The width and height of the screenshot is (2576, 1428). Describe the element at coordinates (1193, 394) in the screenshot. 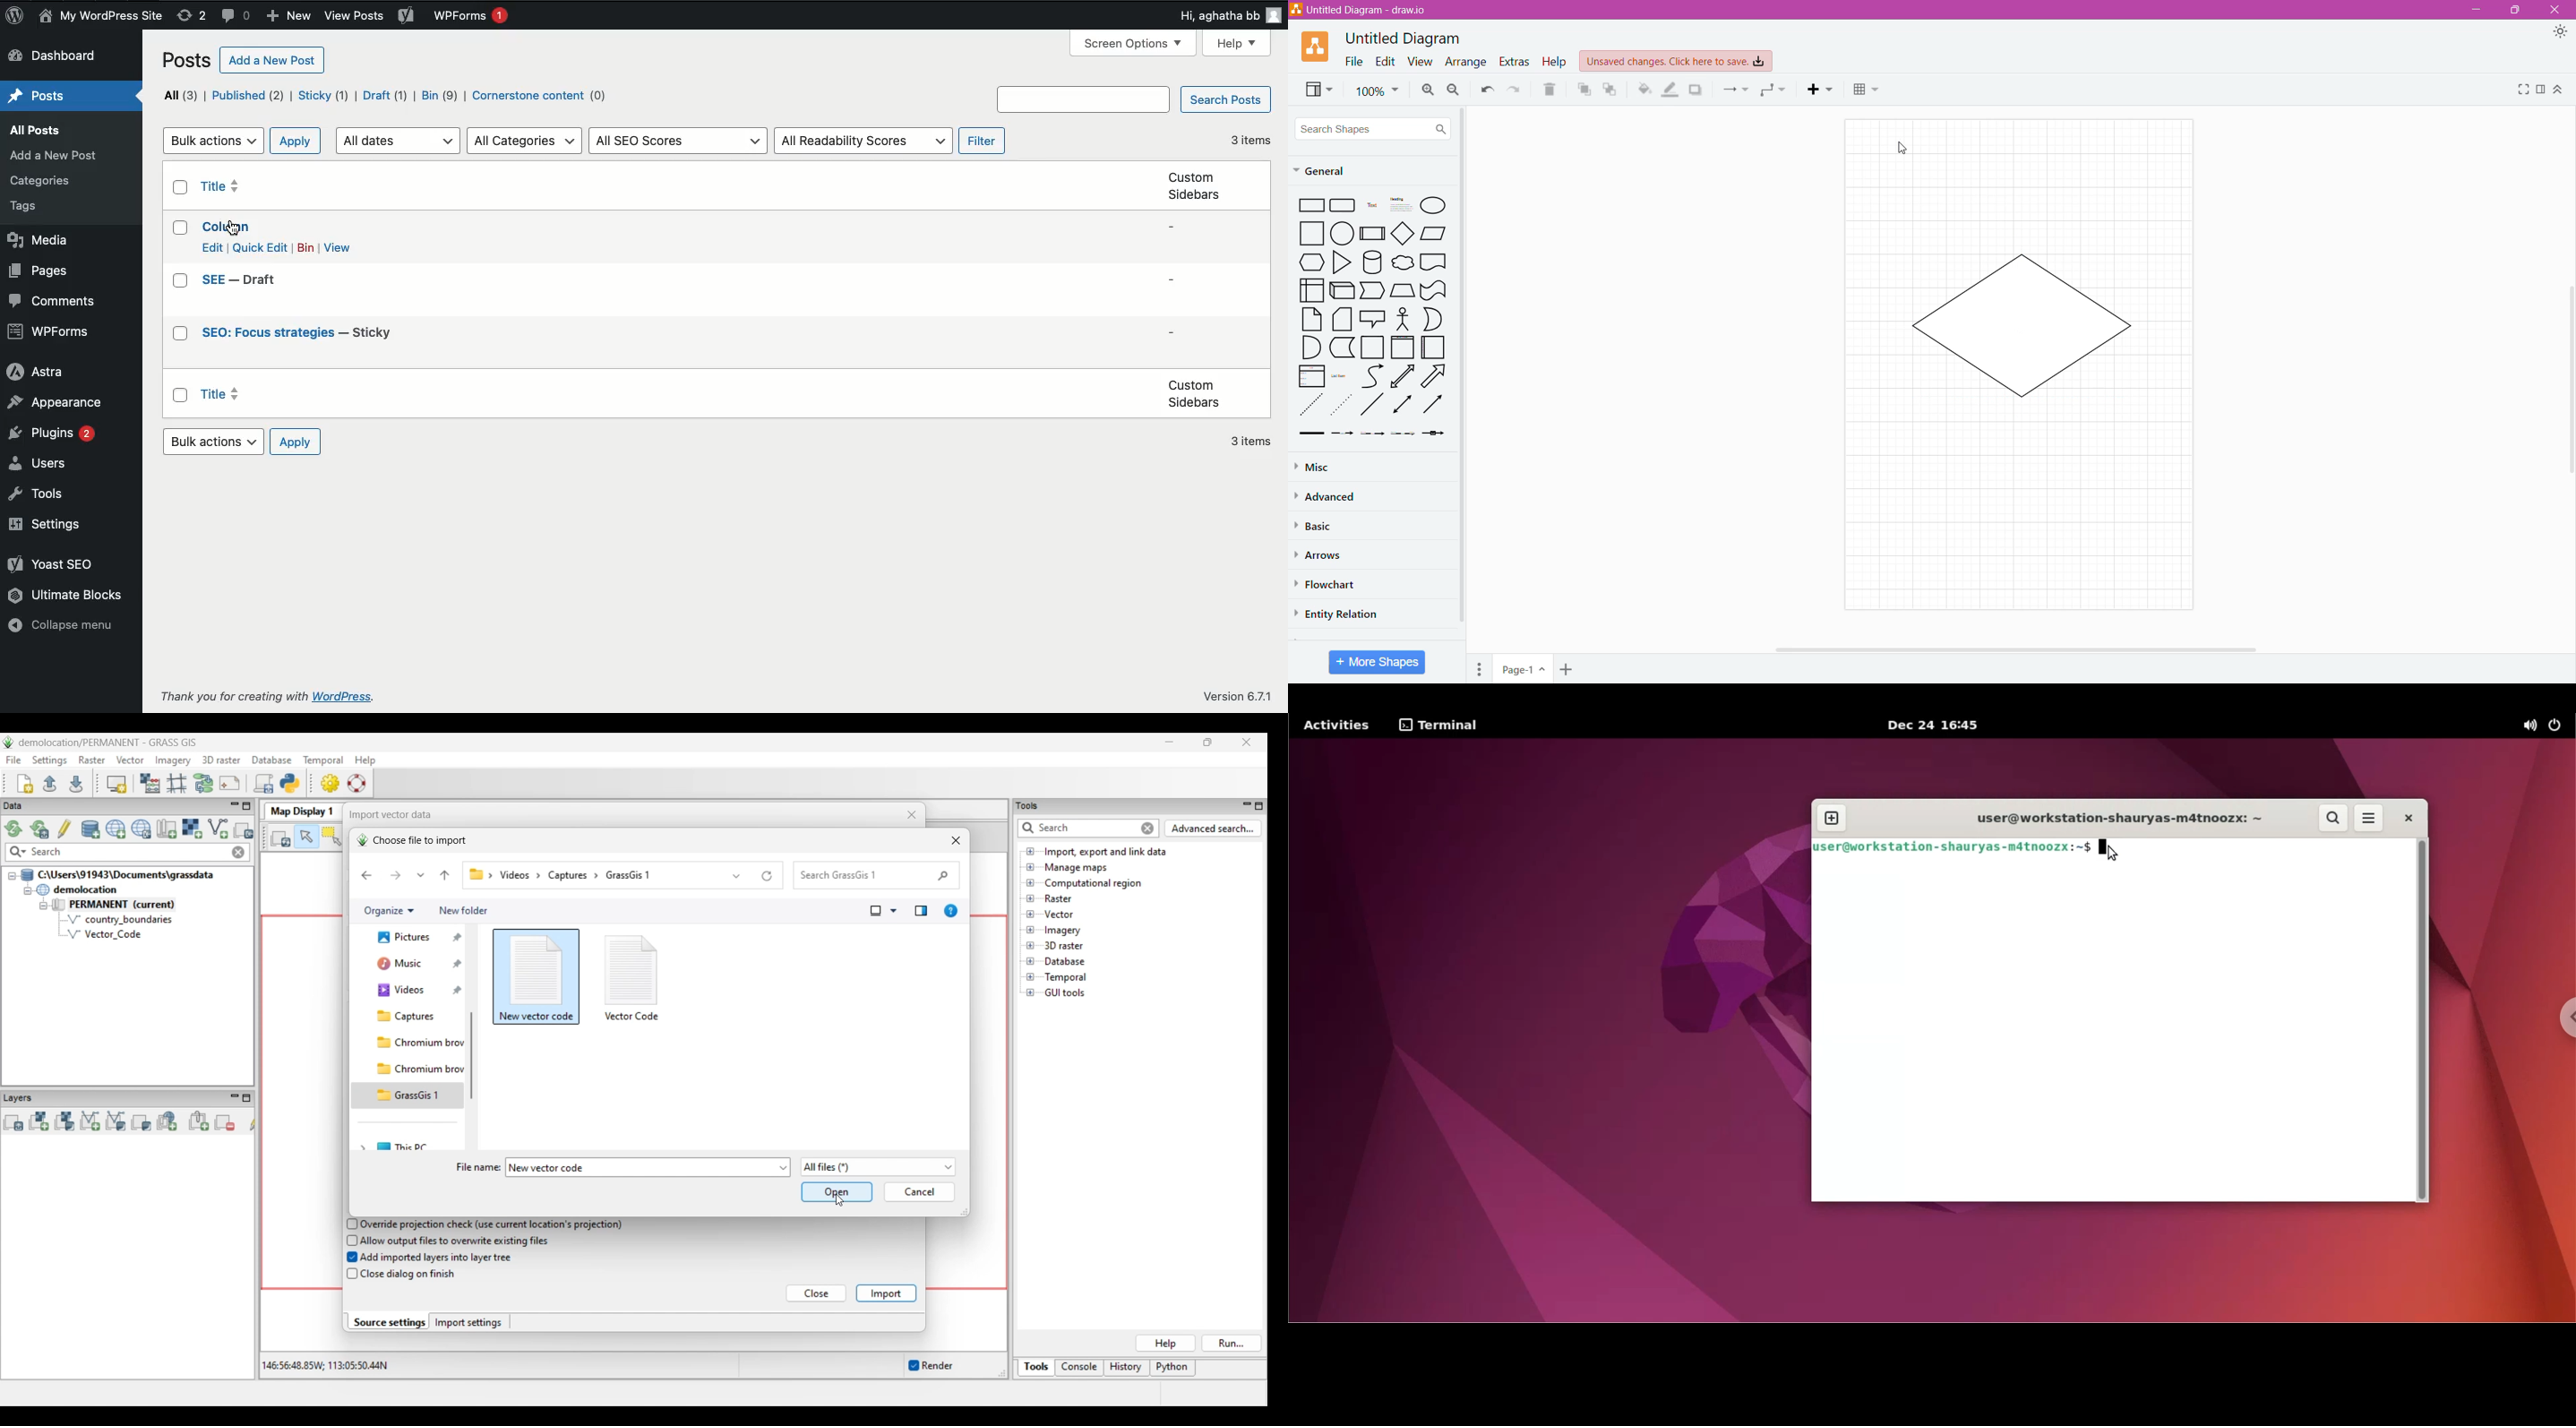

I see `Custom sidebars` at that location.